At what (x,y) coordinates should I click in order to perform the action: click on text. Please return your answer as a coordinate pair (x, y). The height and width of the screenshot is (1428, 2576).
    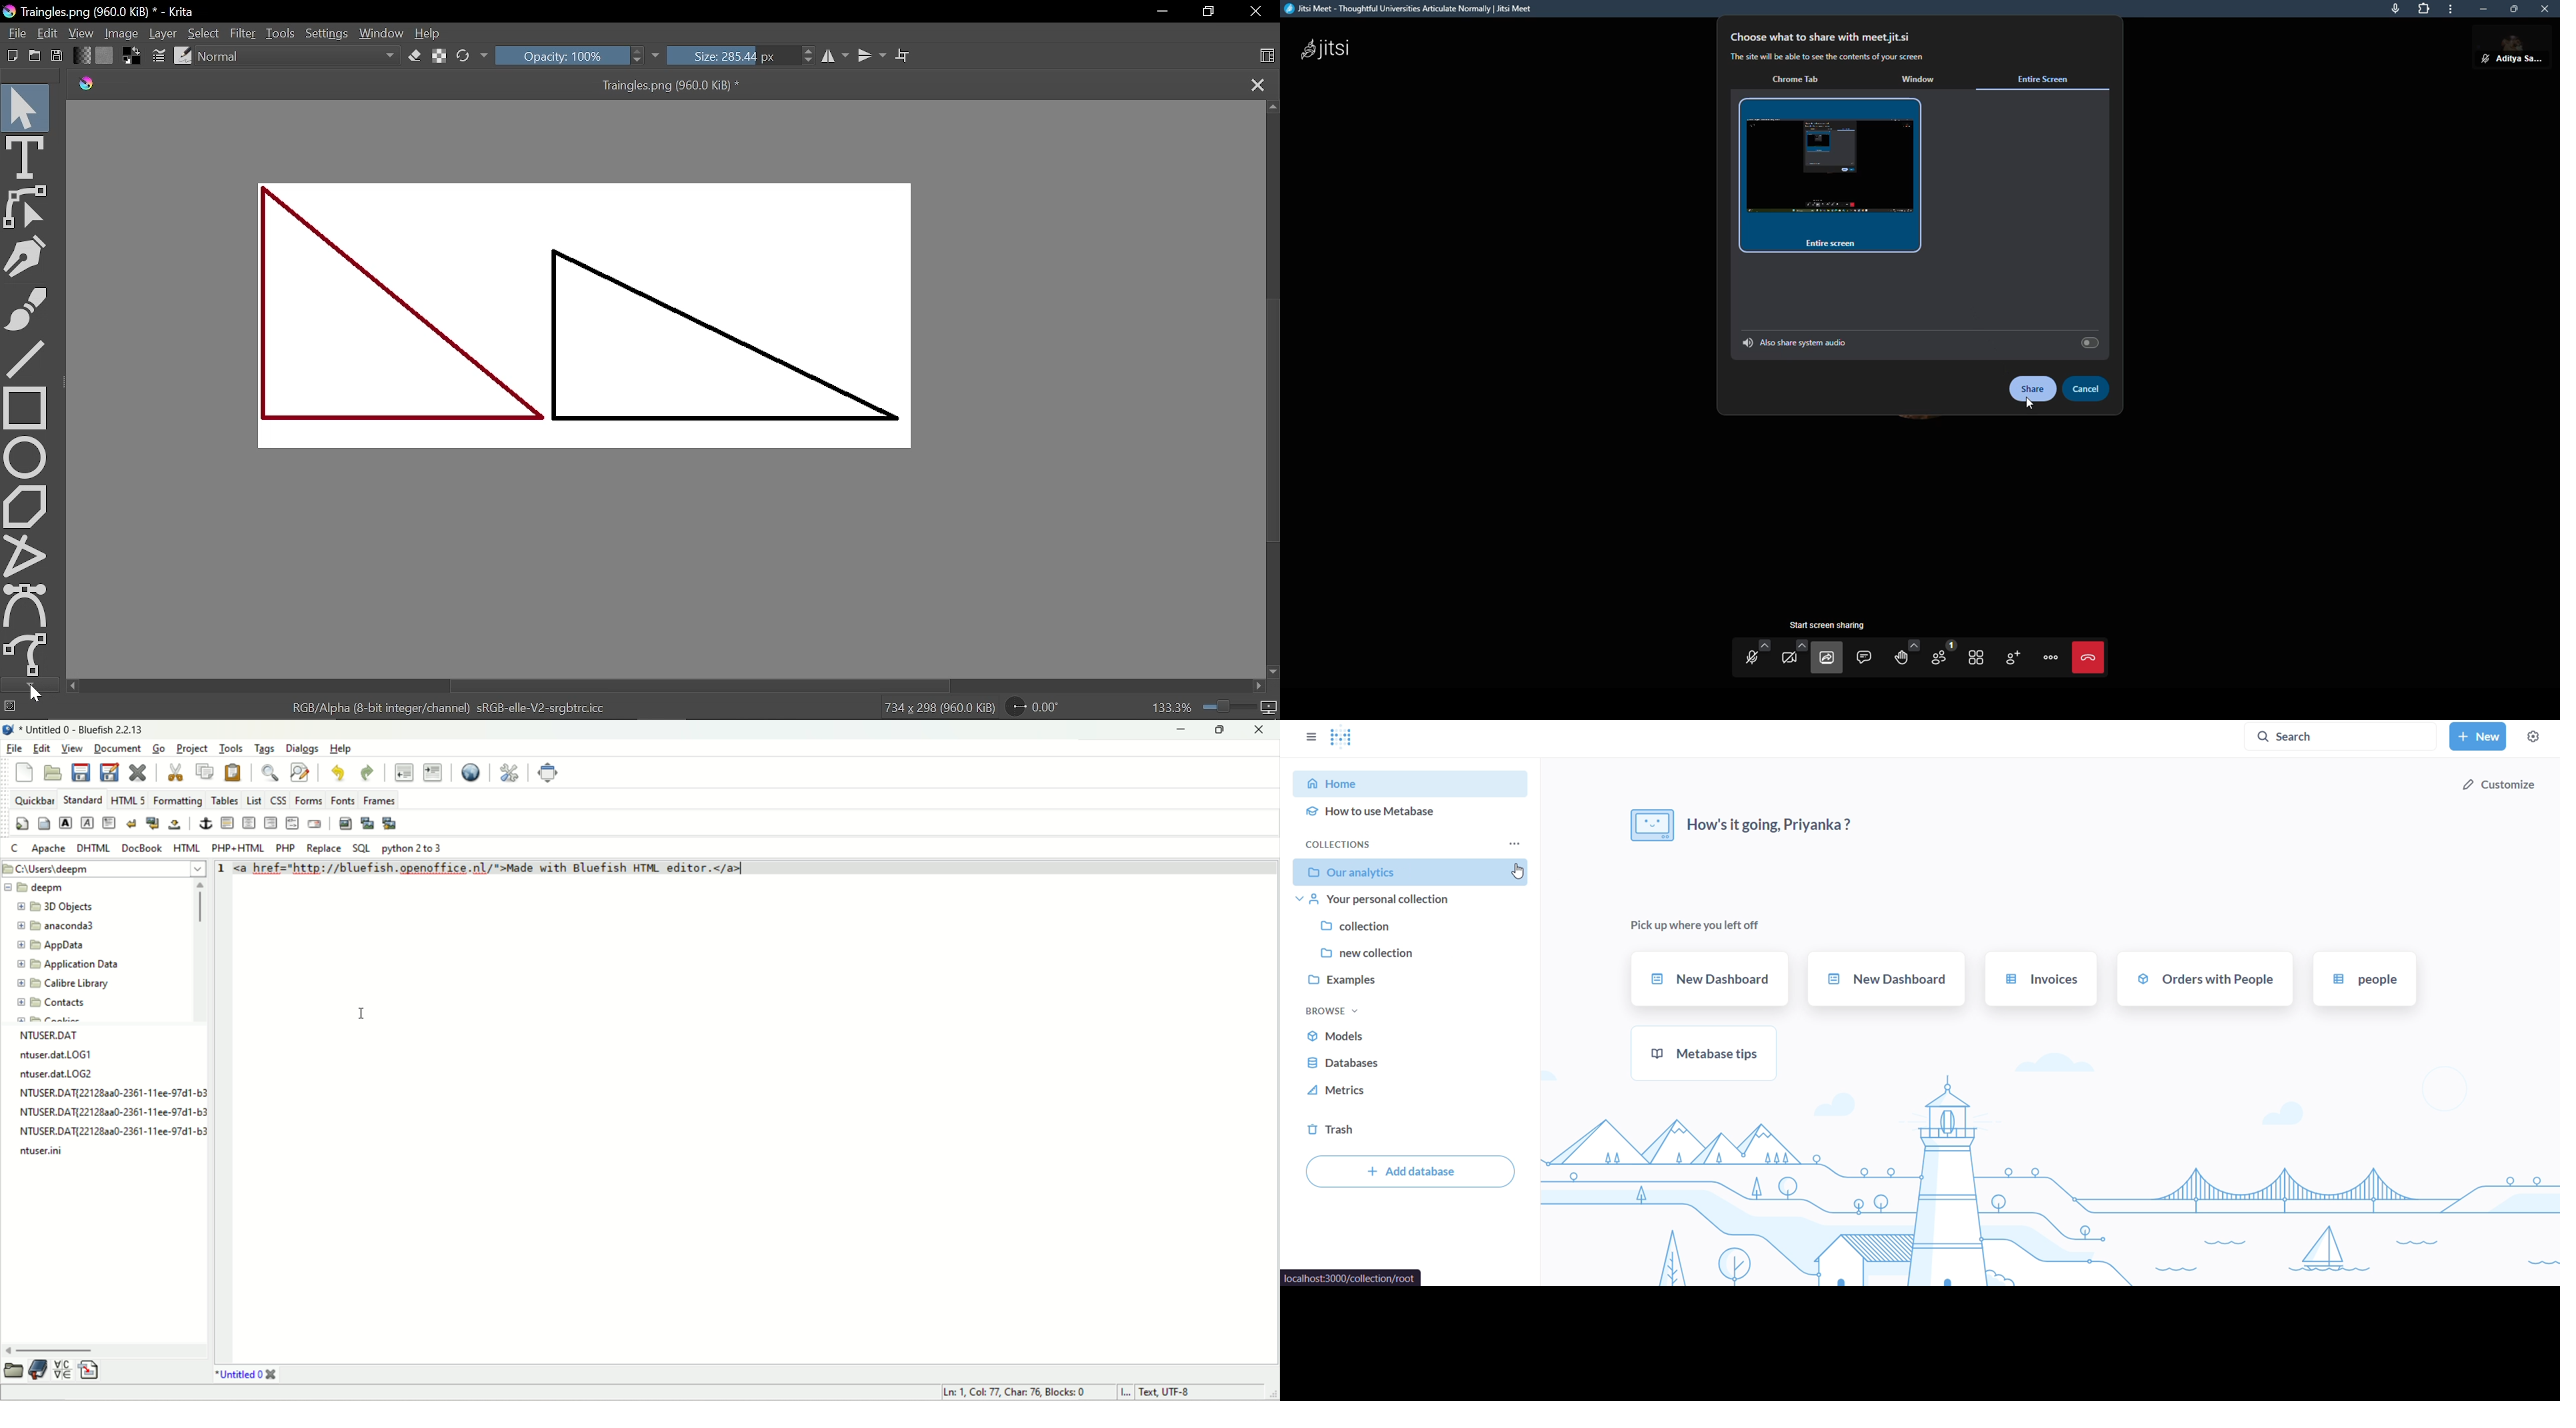
    Looking at the image, I should click on (111, 1093).